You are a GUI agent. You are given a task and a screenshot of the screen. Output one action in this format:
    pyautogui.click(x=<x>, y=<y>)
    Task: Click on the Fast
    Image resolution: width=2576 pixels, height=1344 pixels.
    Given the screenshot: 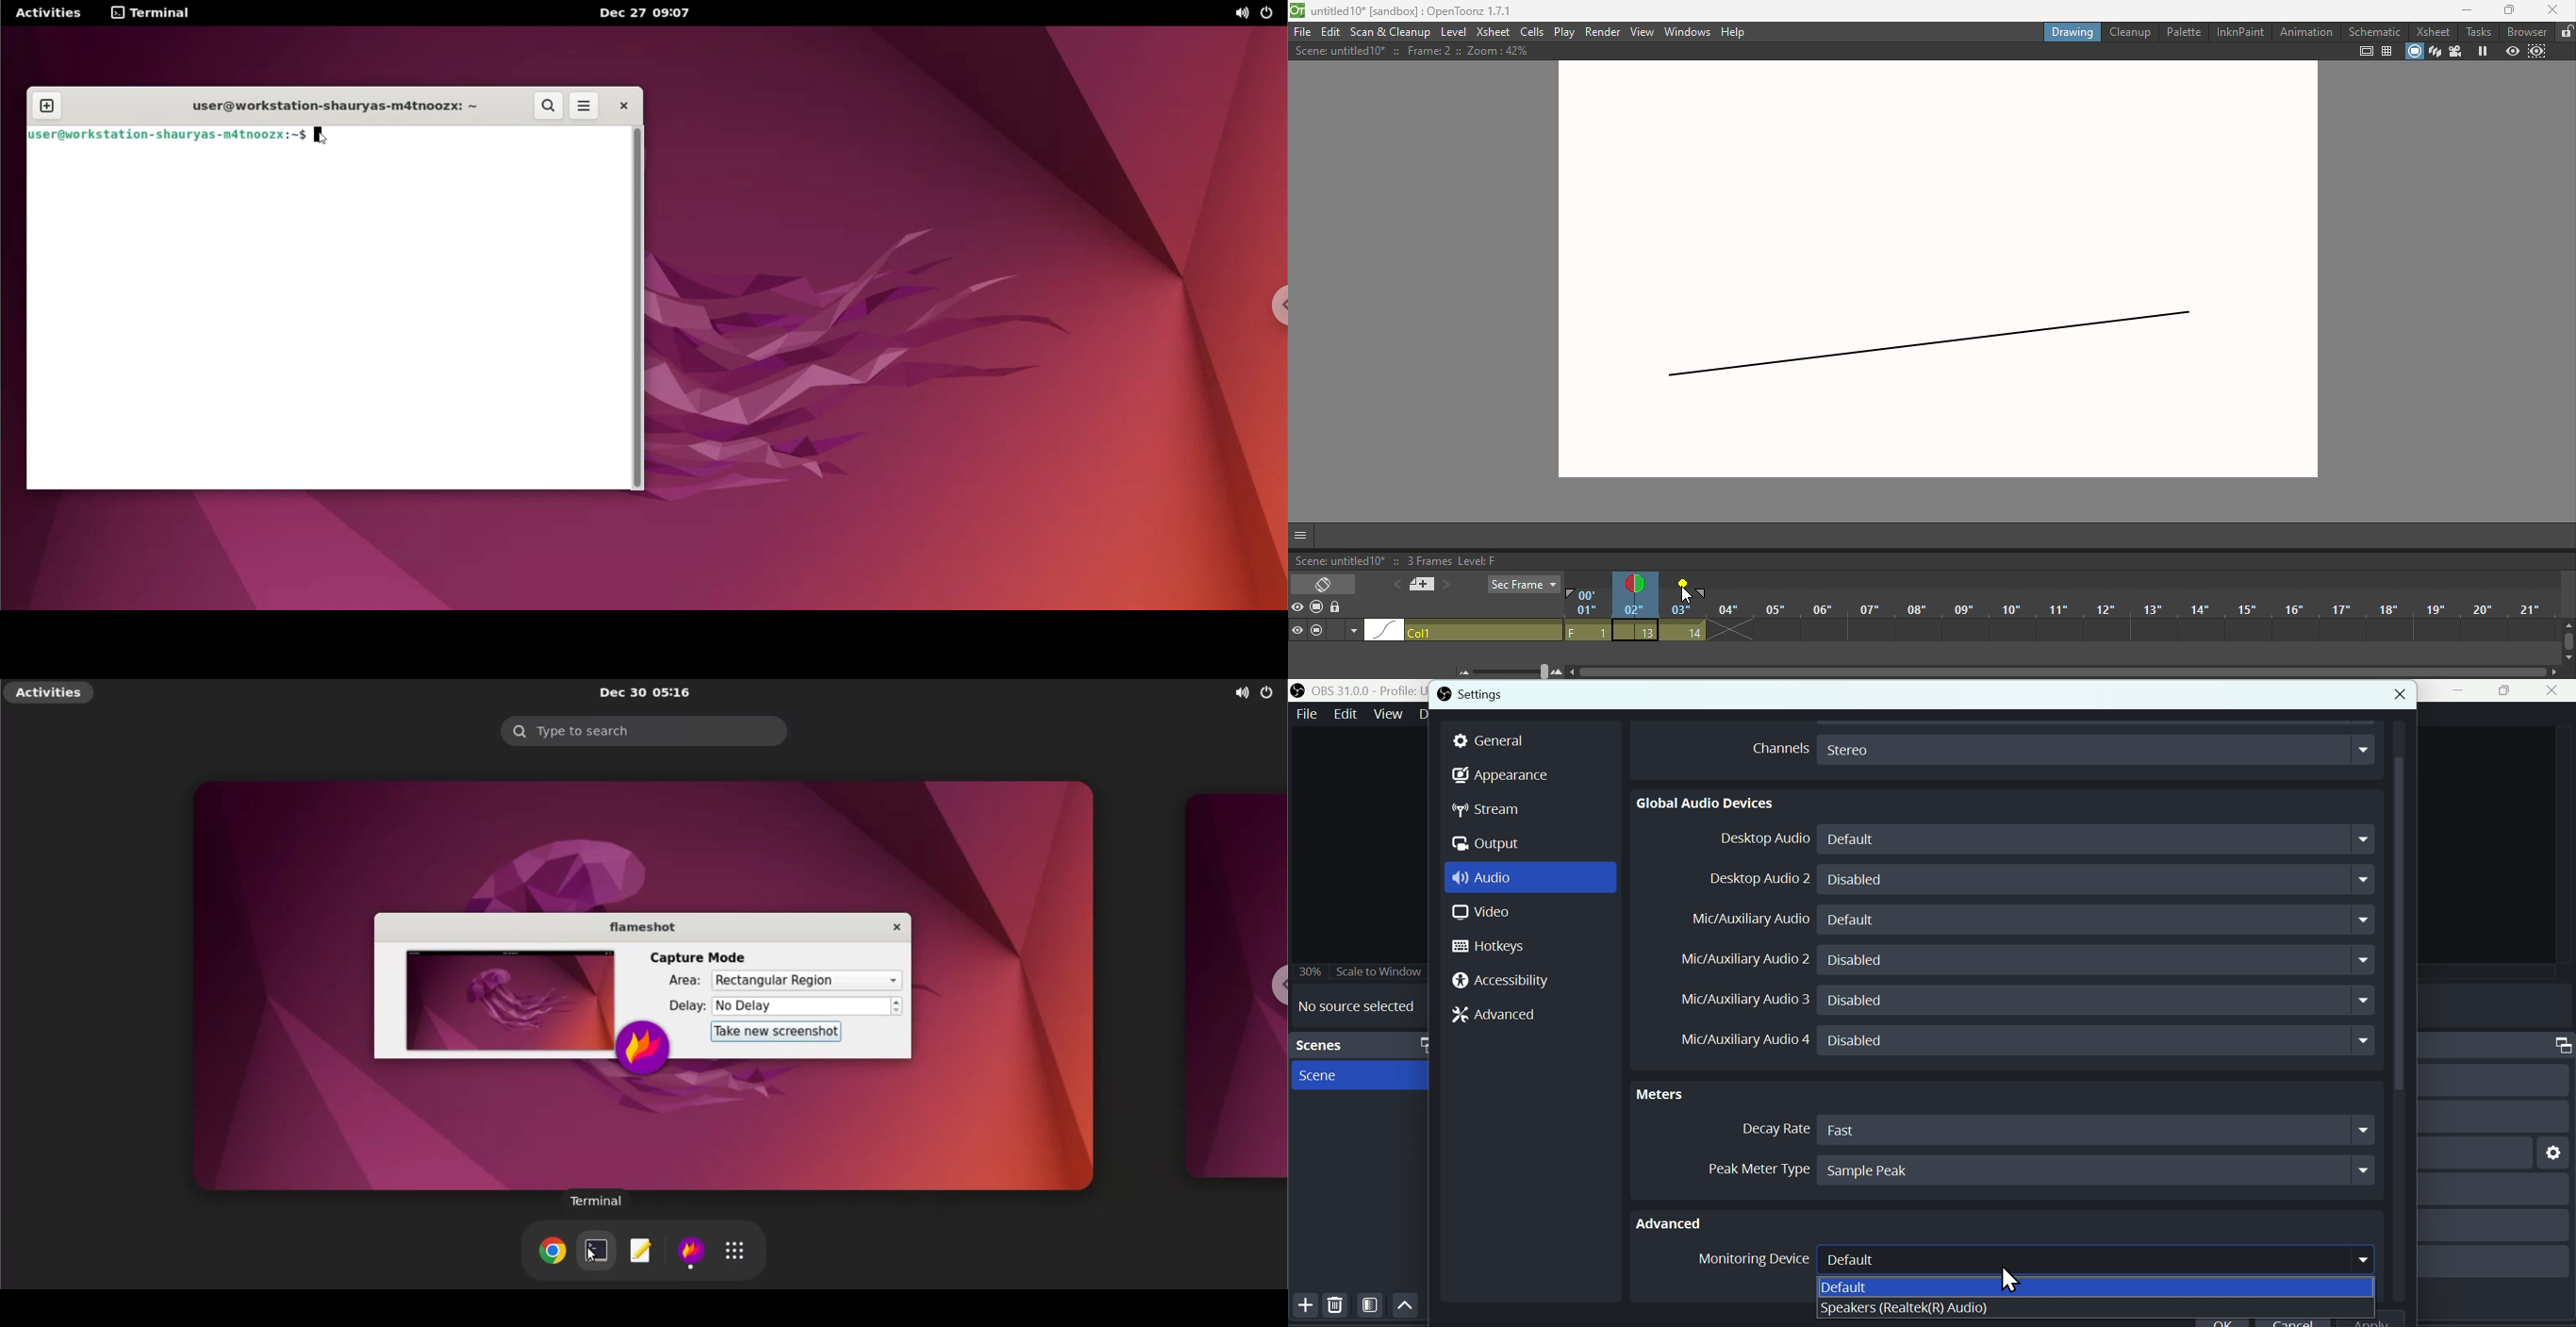 What is the action you would take?
    pyautogui.click(x=2100, y=1129)
    